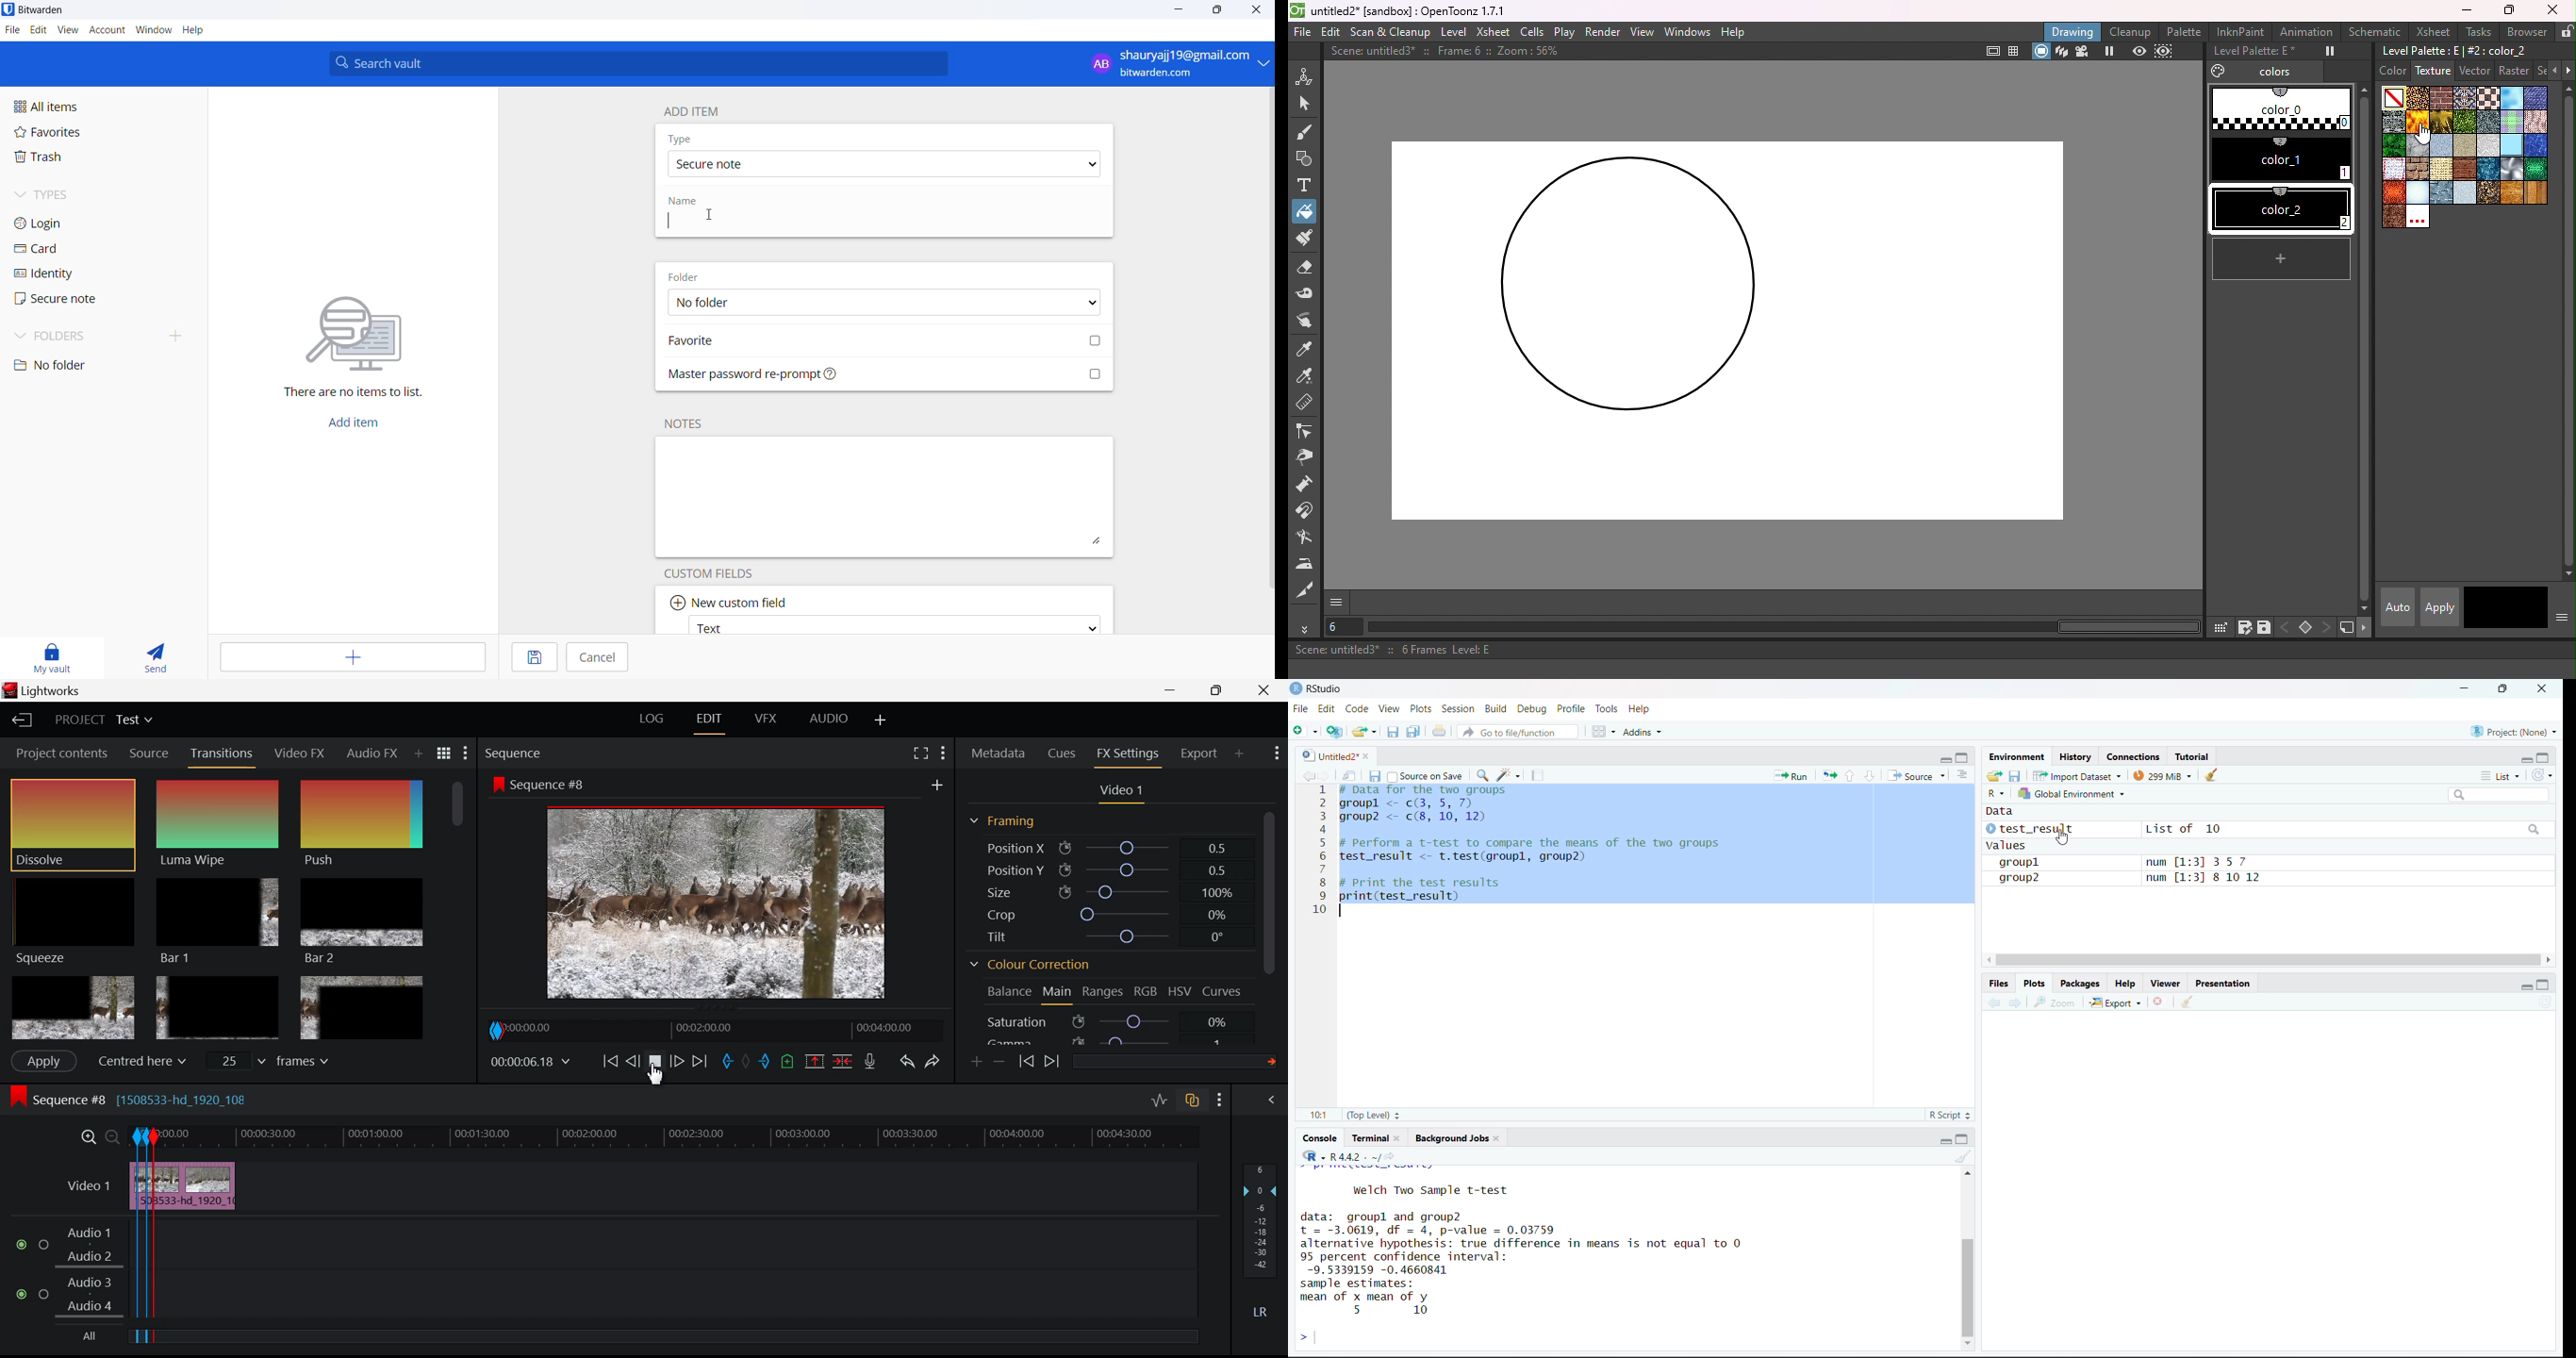 Image resolution: width=2576 pixels, height=1372 pixels. What do you see at coordinates (1391, 1155) in the screenshot?
I see `view the current working directory` at bounding box center [1391, 1155].